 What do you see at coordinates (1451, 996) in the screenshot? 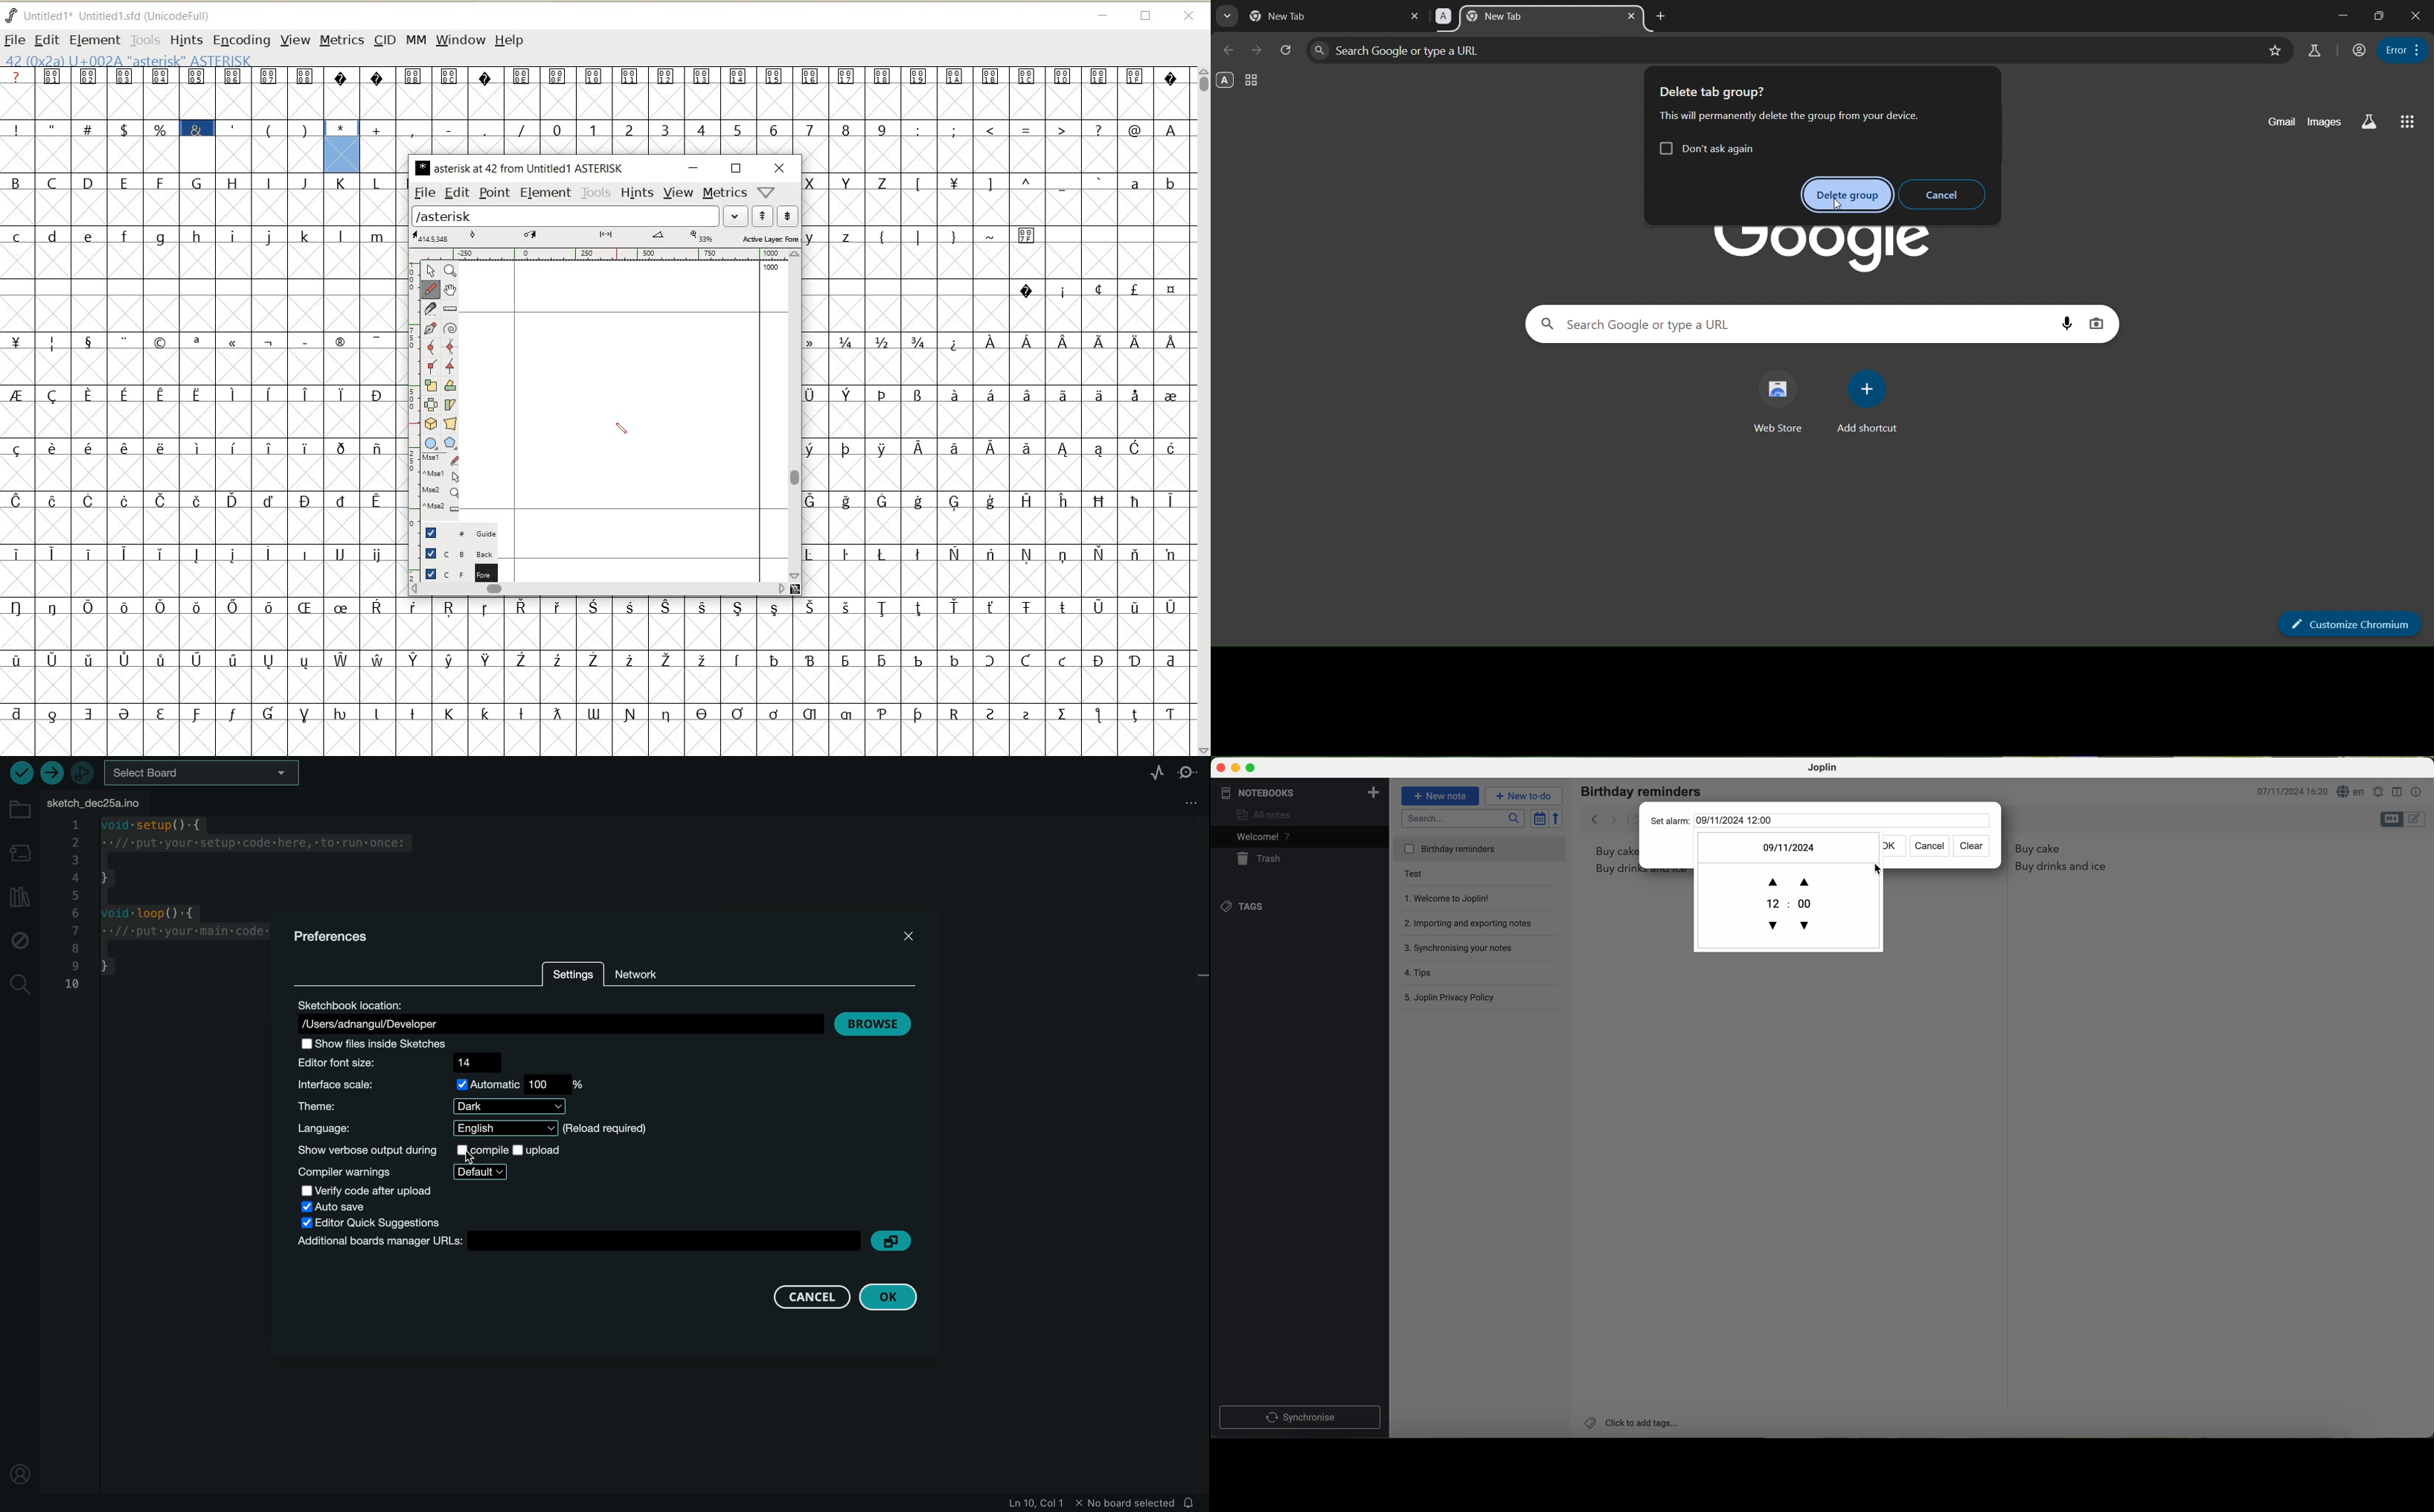
I see `Joplin privacy policy` at bounding box center [1451, 996].